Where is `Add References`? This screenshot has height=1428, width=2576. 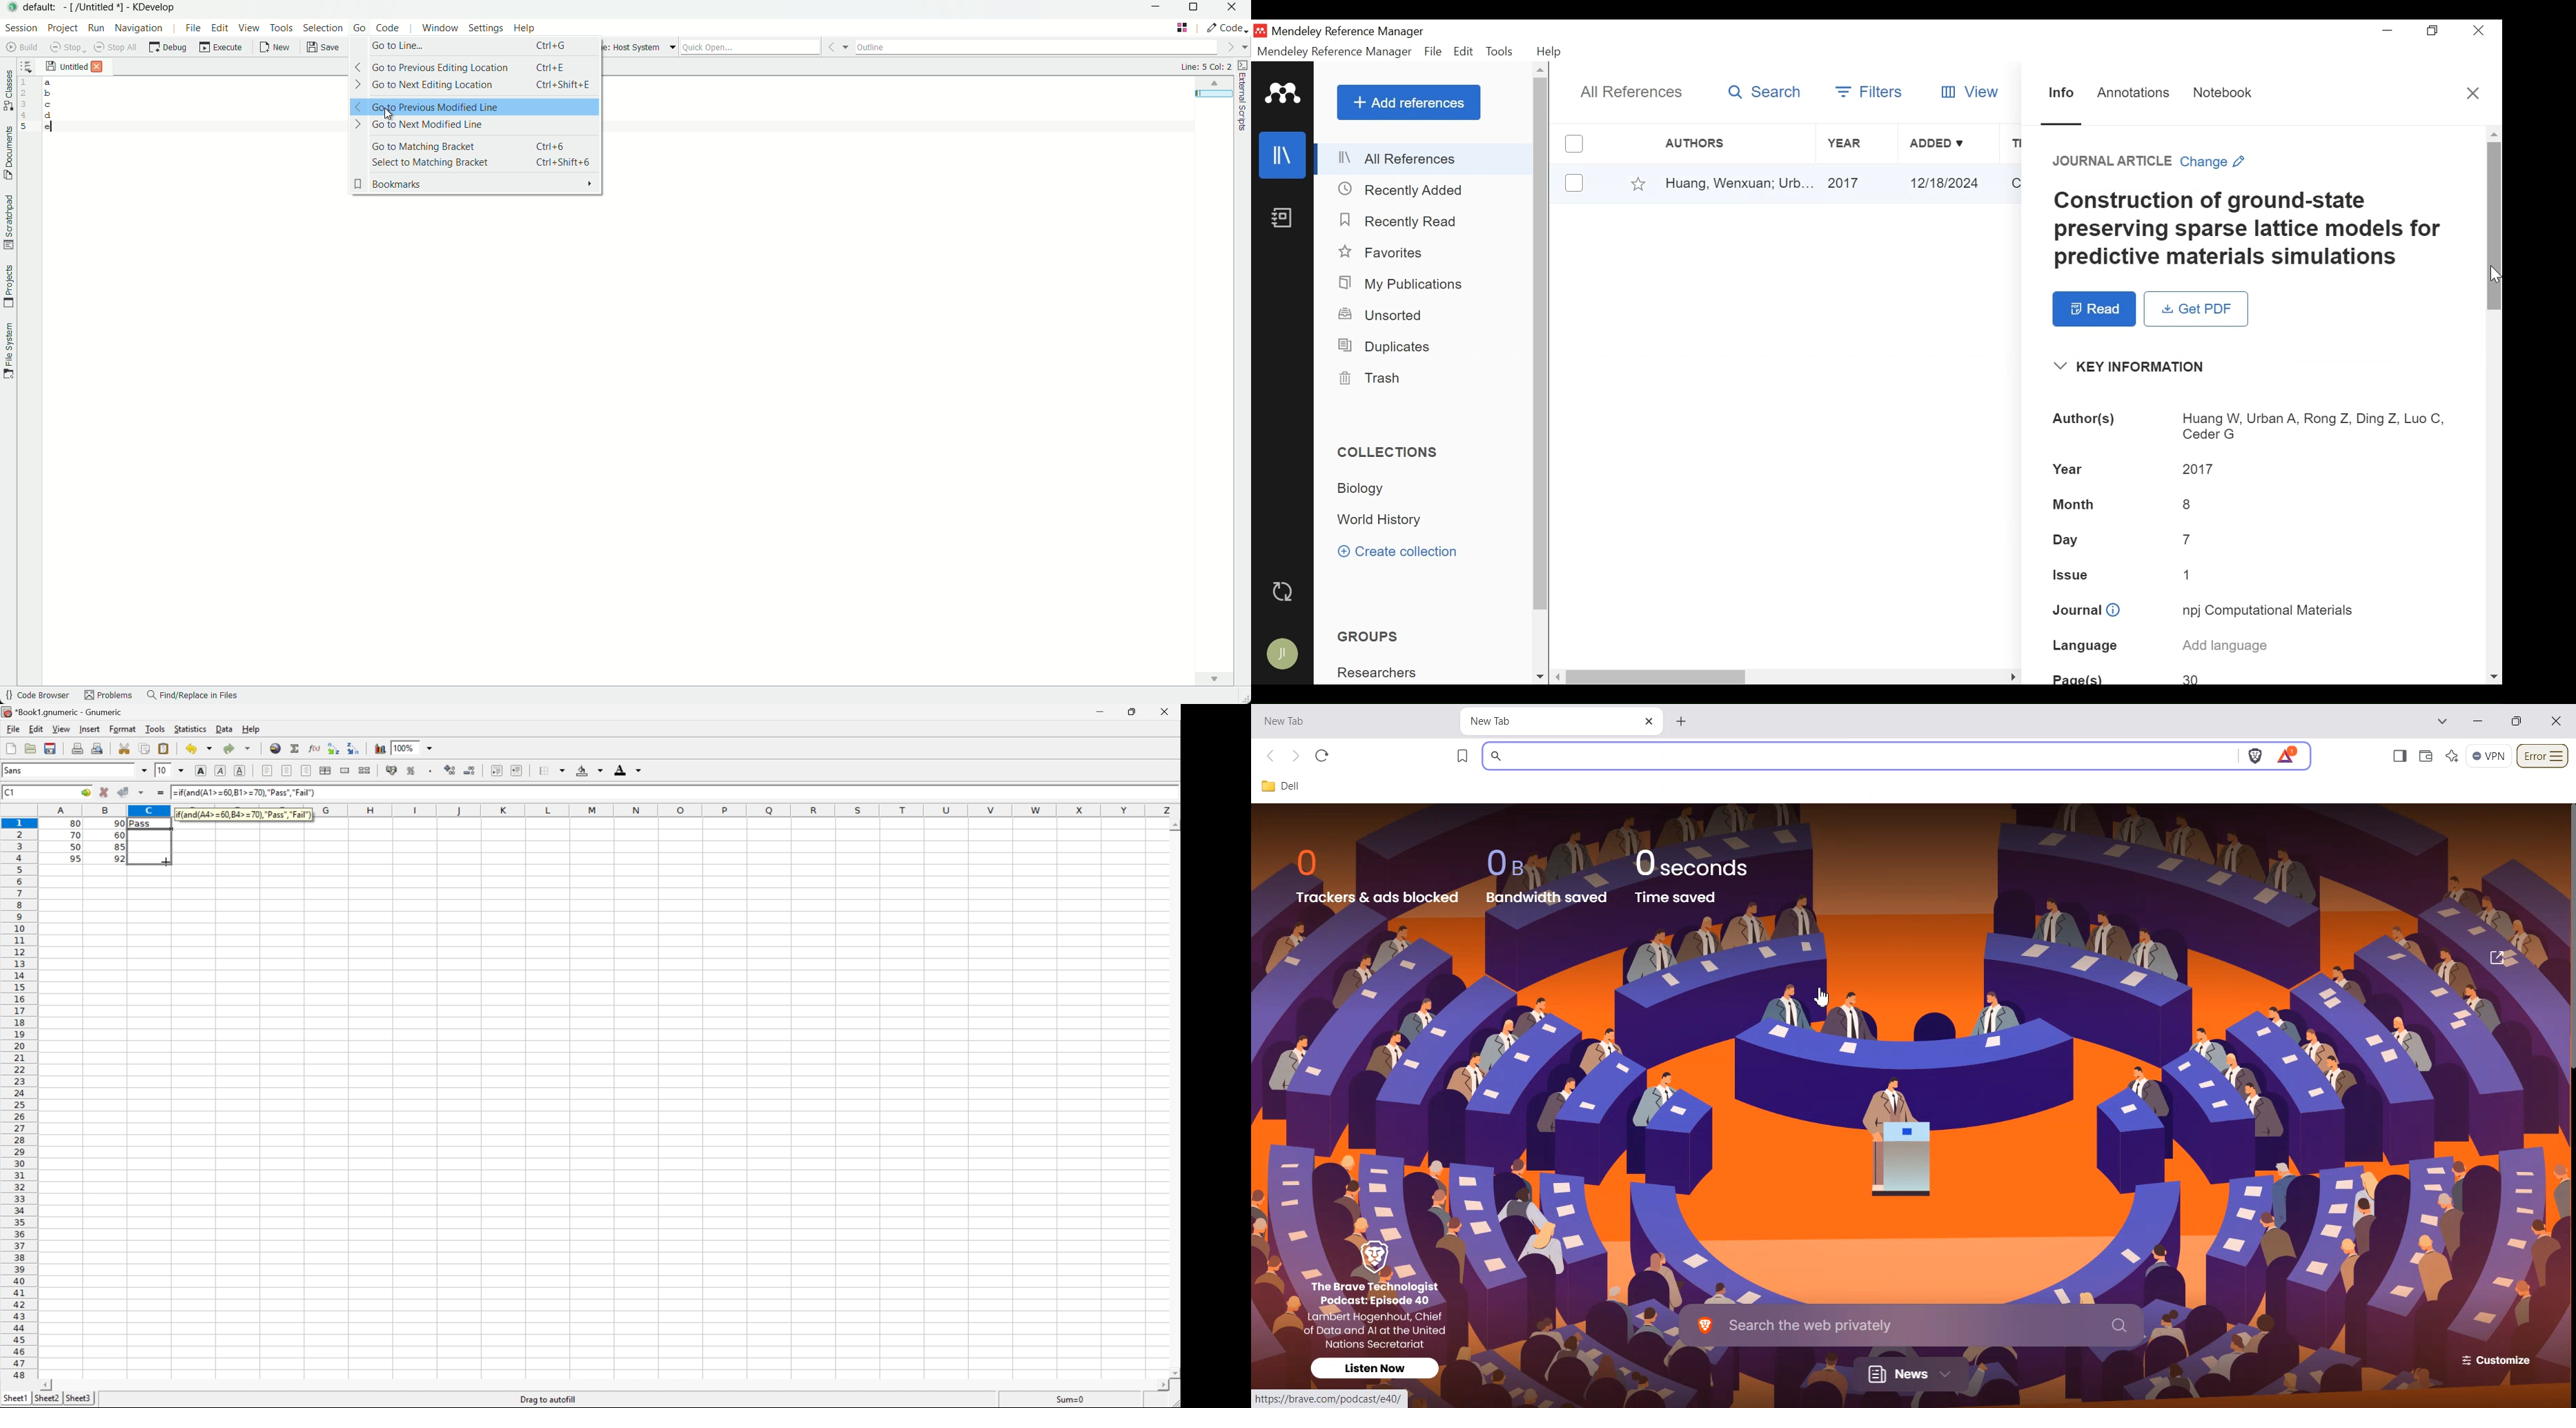 Add References is located at coordinates (1409, 102).